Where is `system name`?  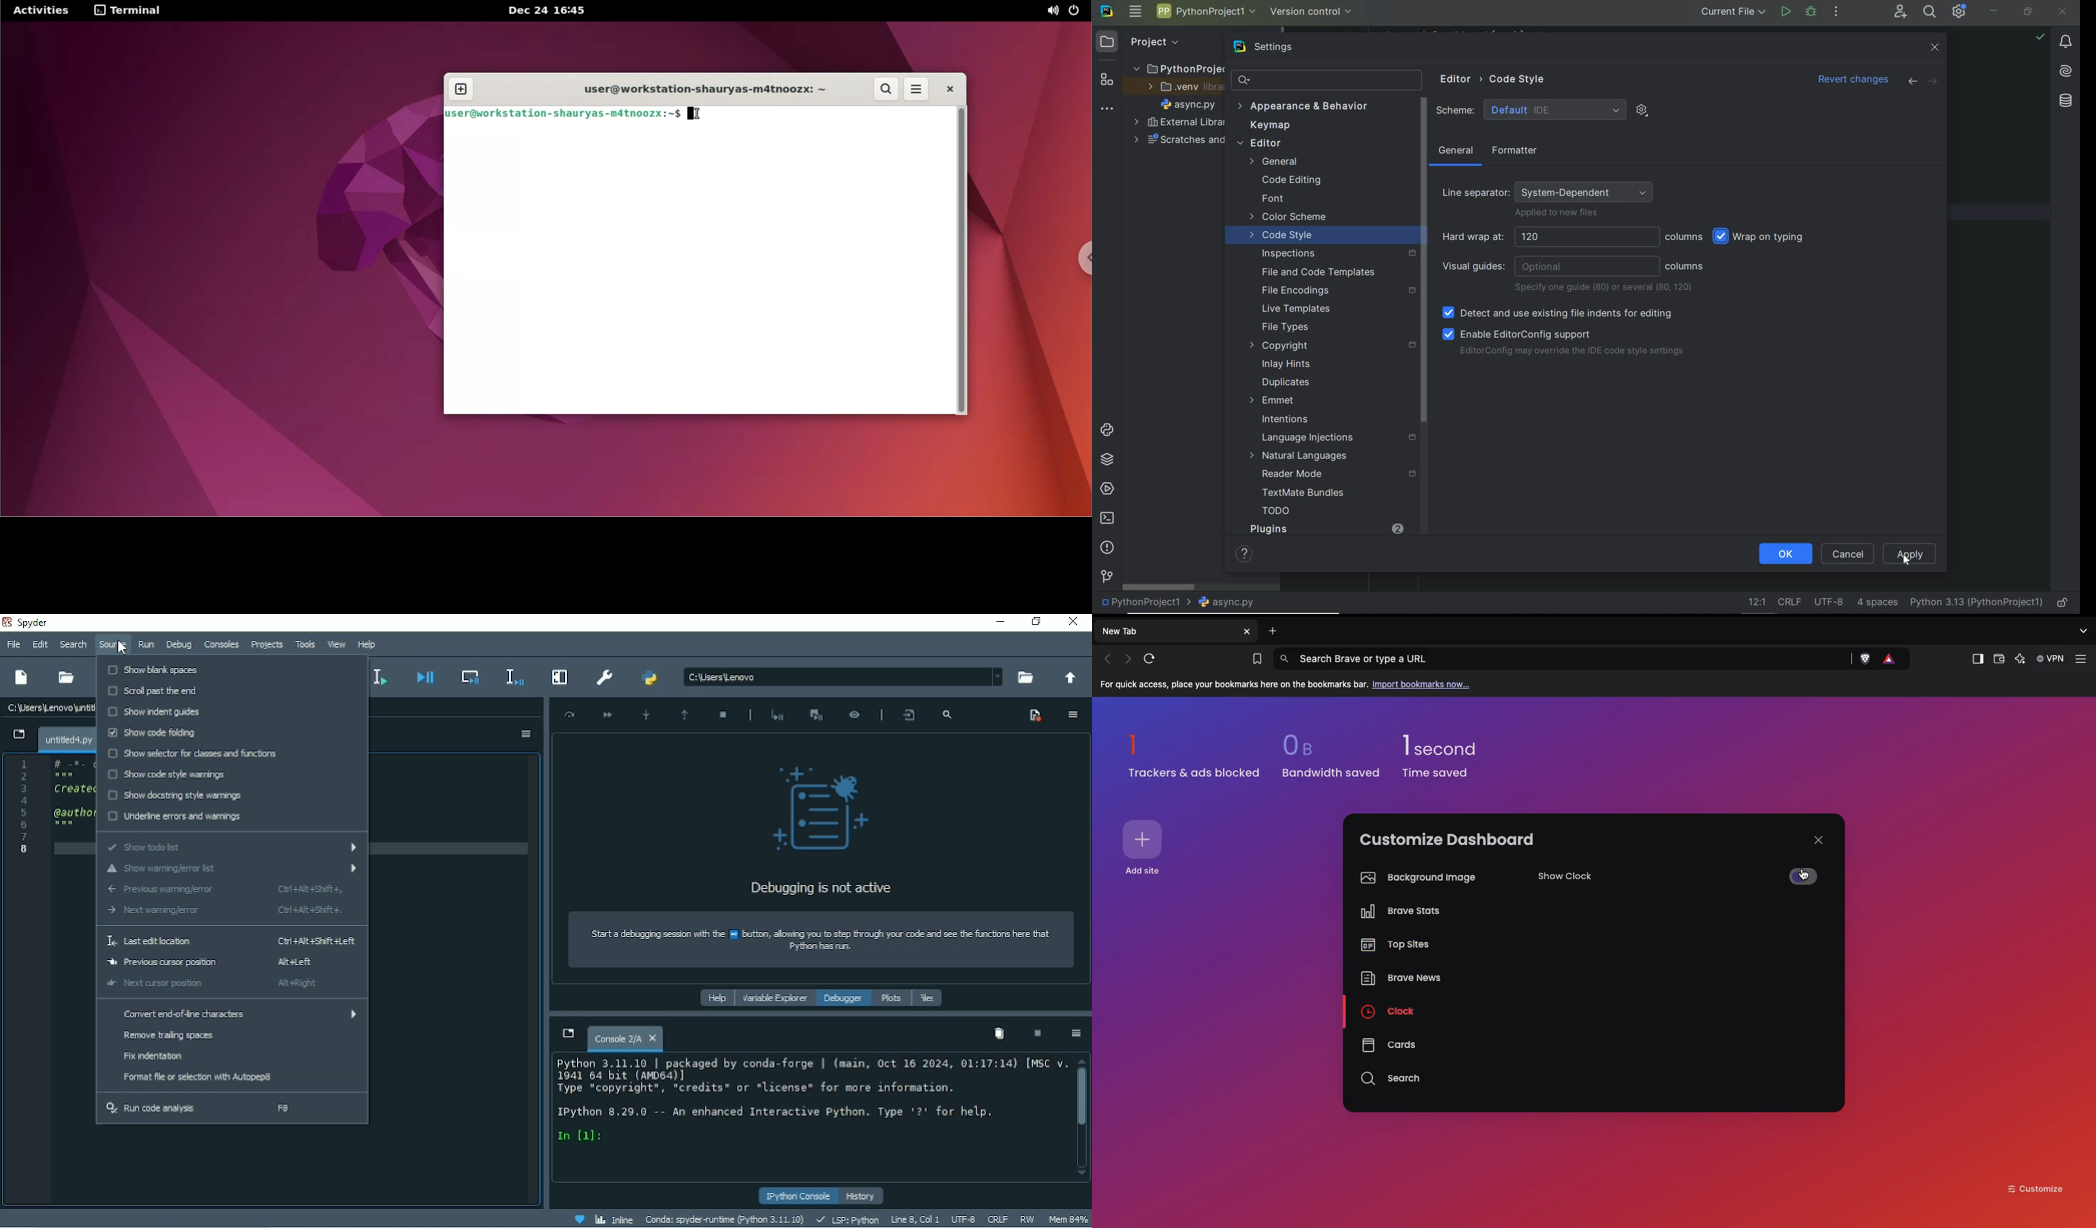
system name is located at coordinates (1107, 14).